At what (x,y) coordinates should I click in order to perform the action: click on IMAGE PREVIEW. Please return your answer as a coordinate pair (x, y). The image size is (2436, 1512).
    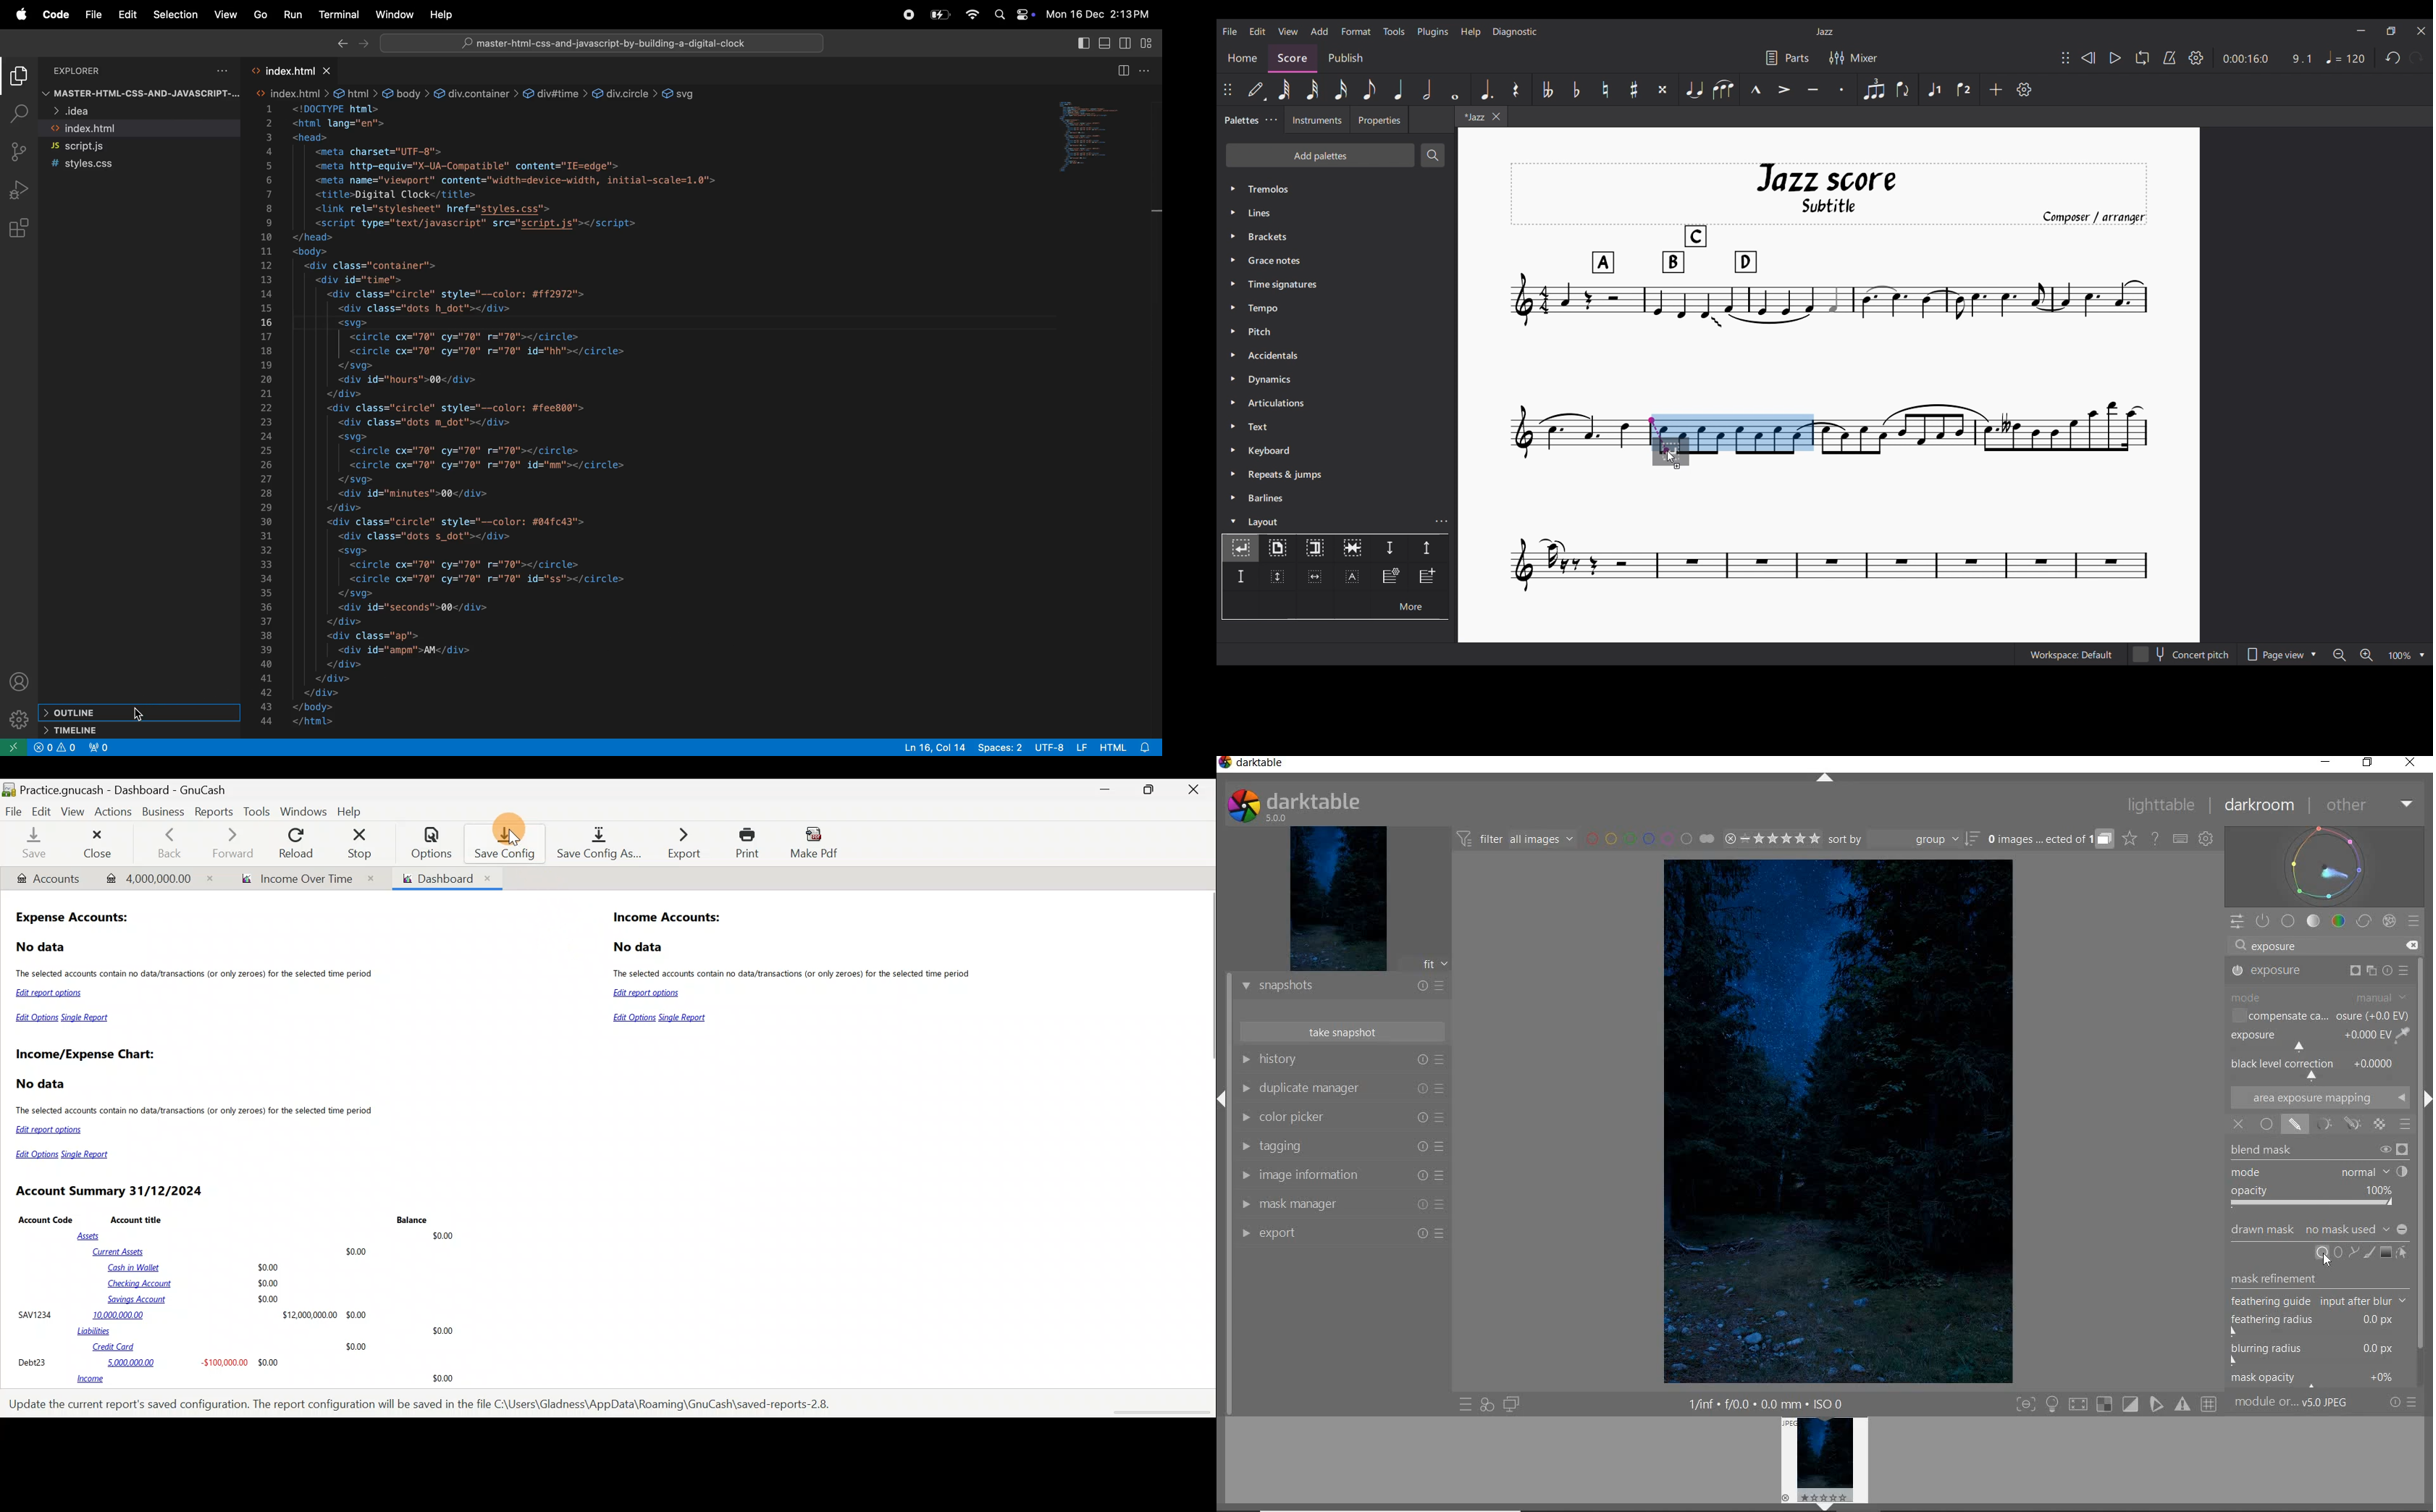
    Looking at the image, I should click on (1825, 1463).